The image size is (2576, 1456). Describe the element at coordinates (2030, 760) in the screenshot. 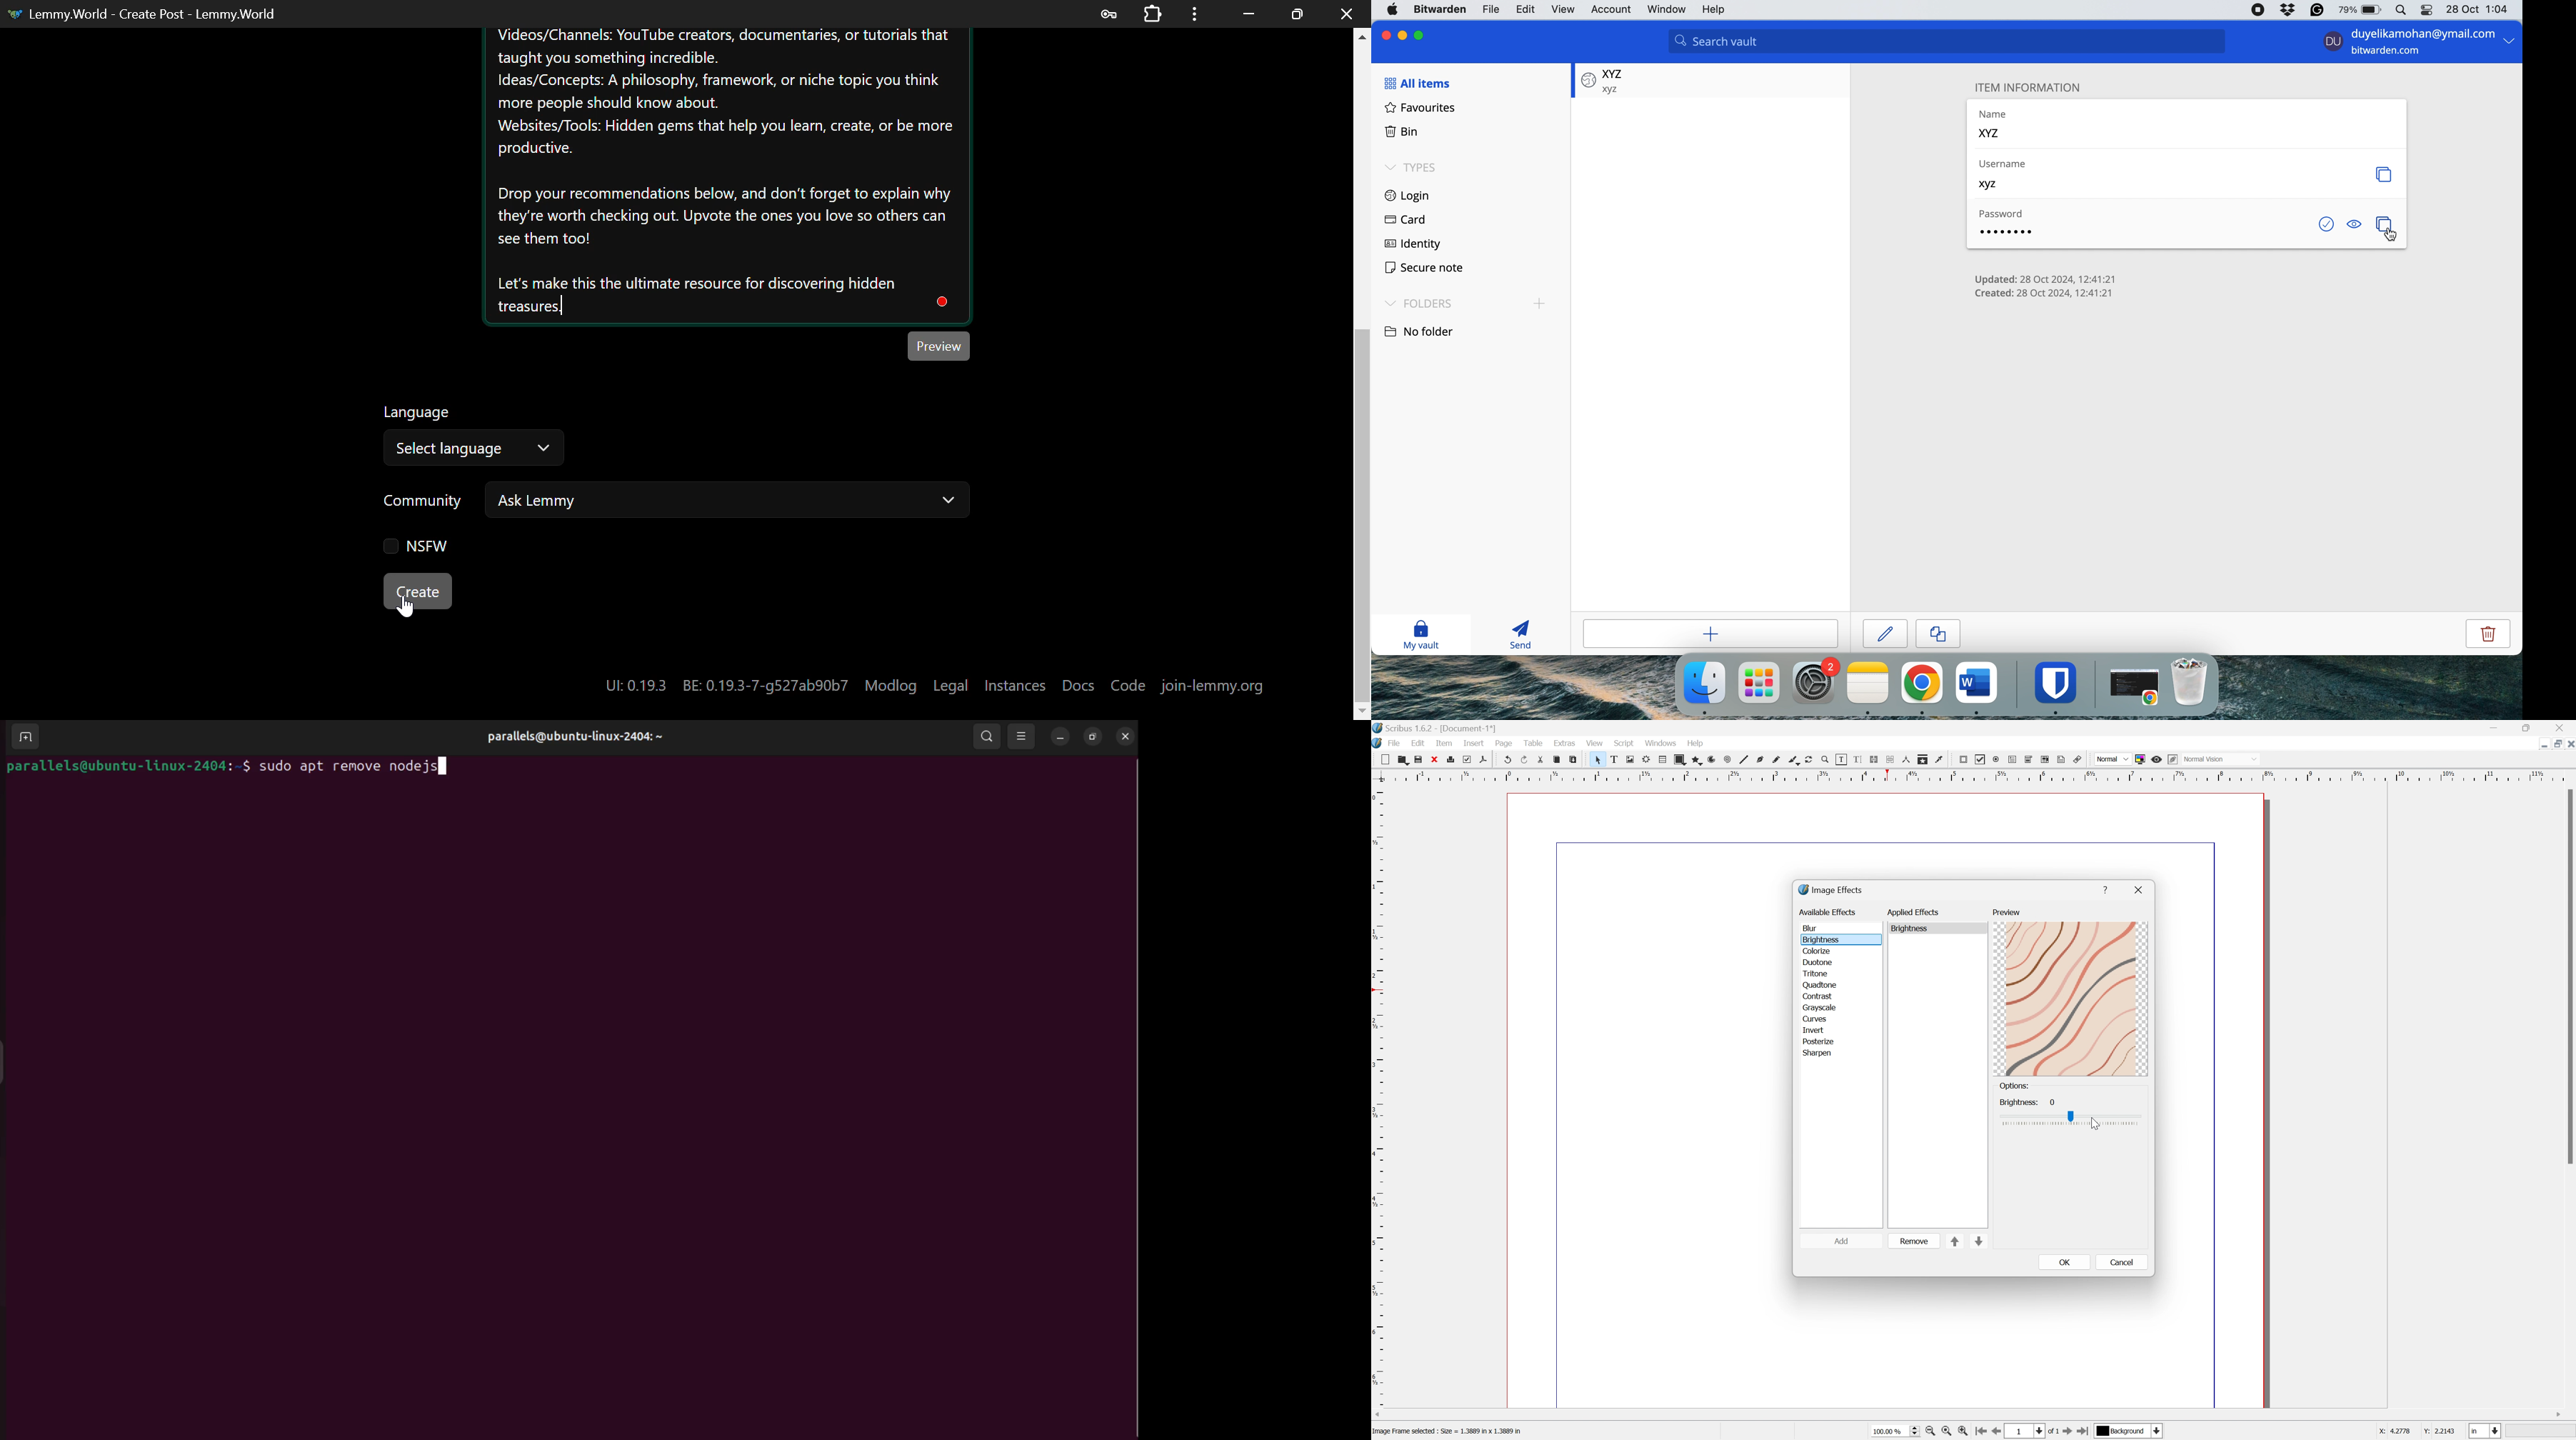

I see `PDF combo box` at that location.